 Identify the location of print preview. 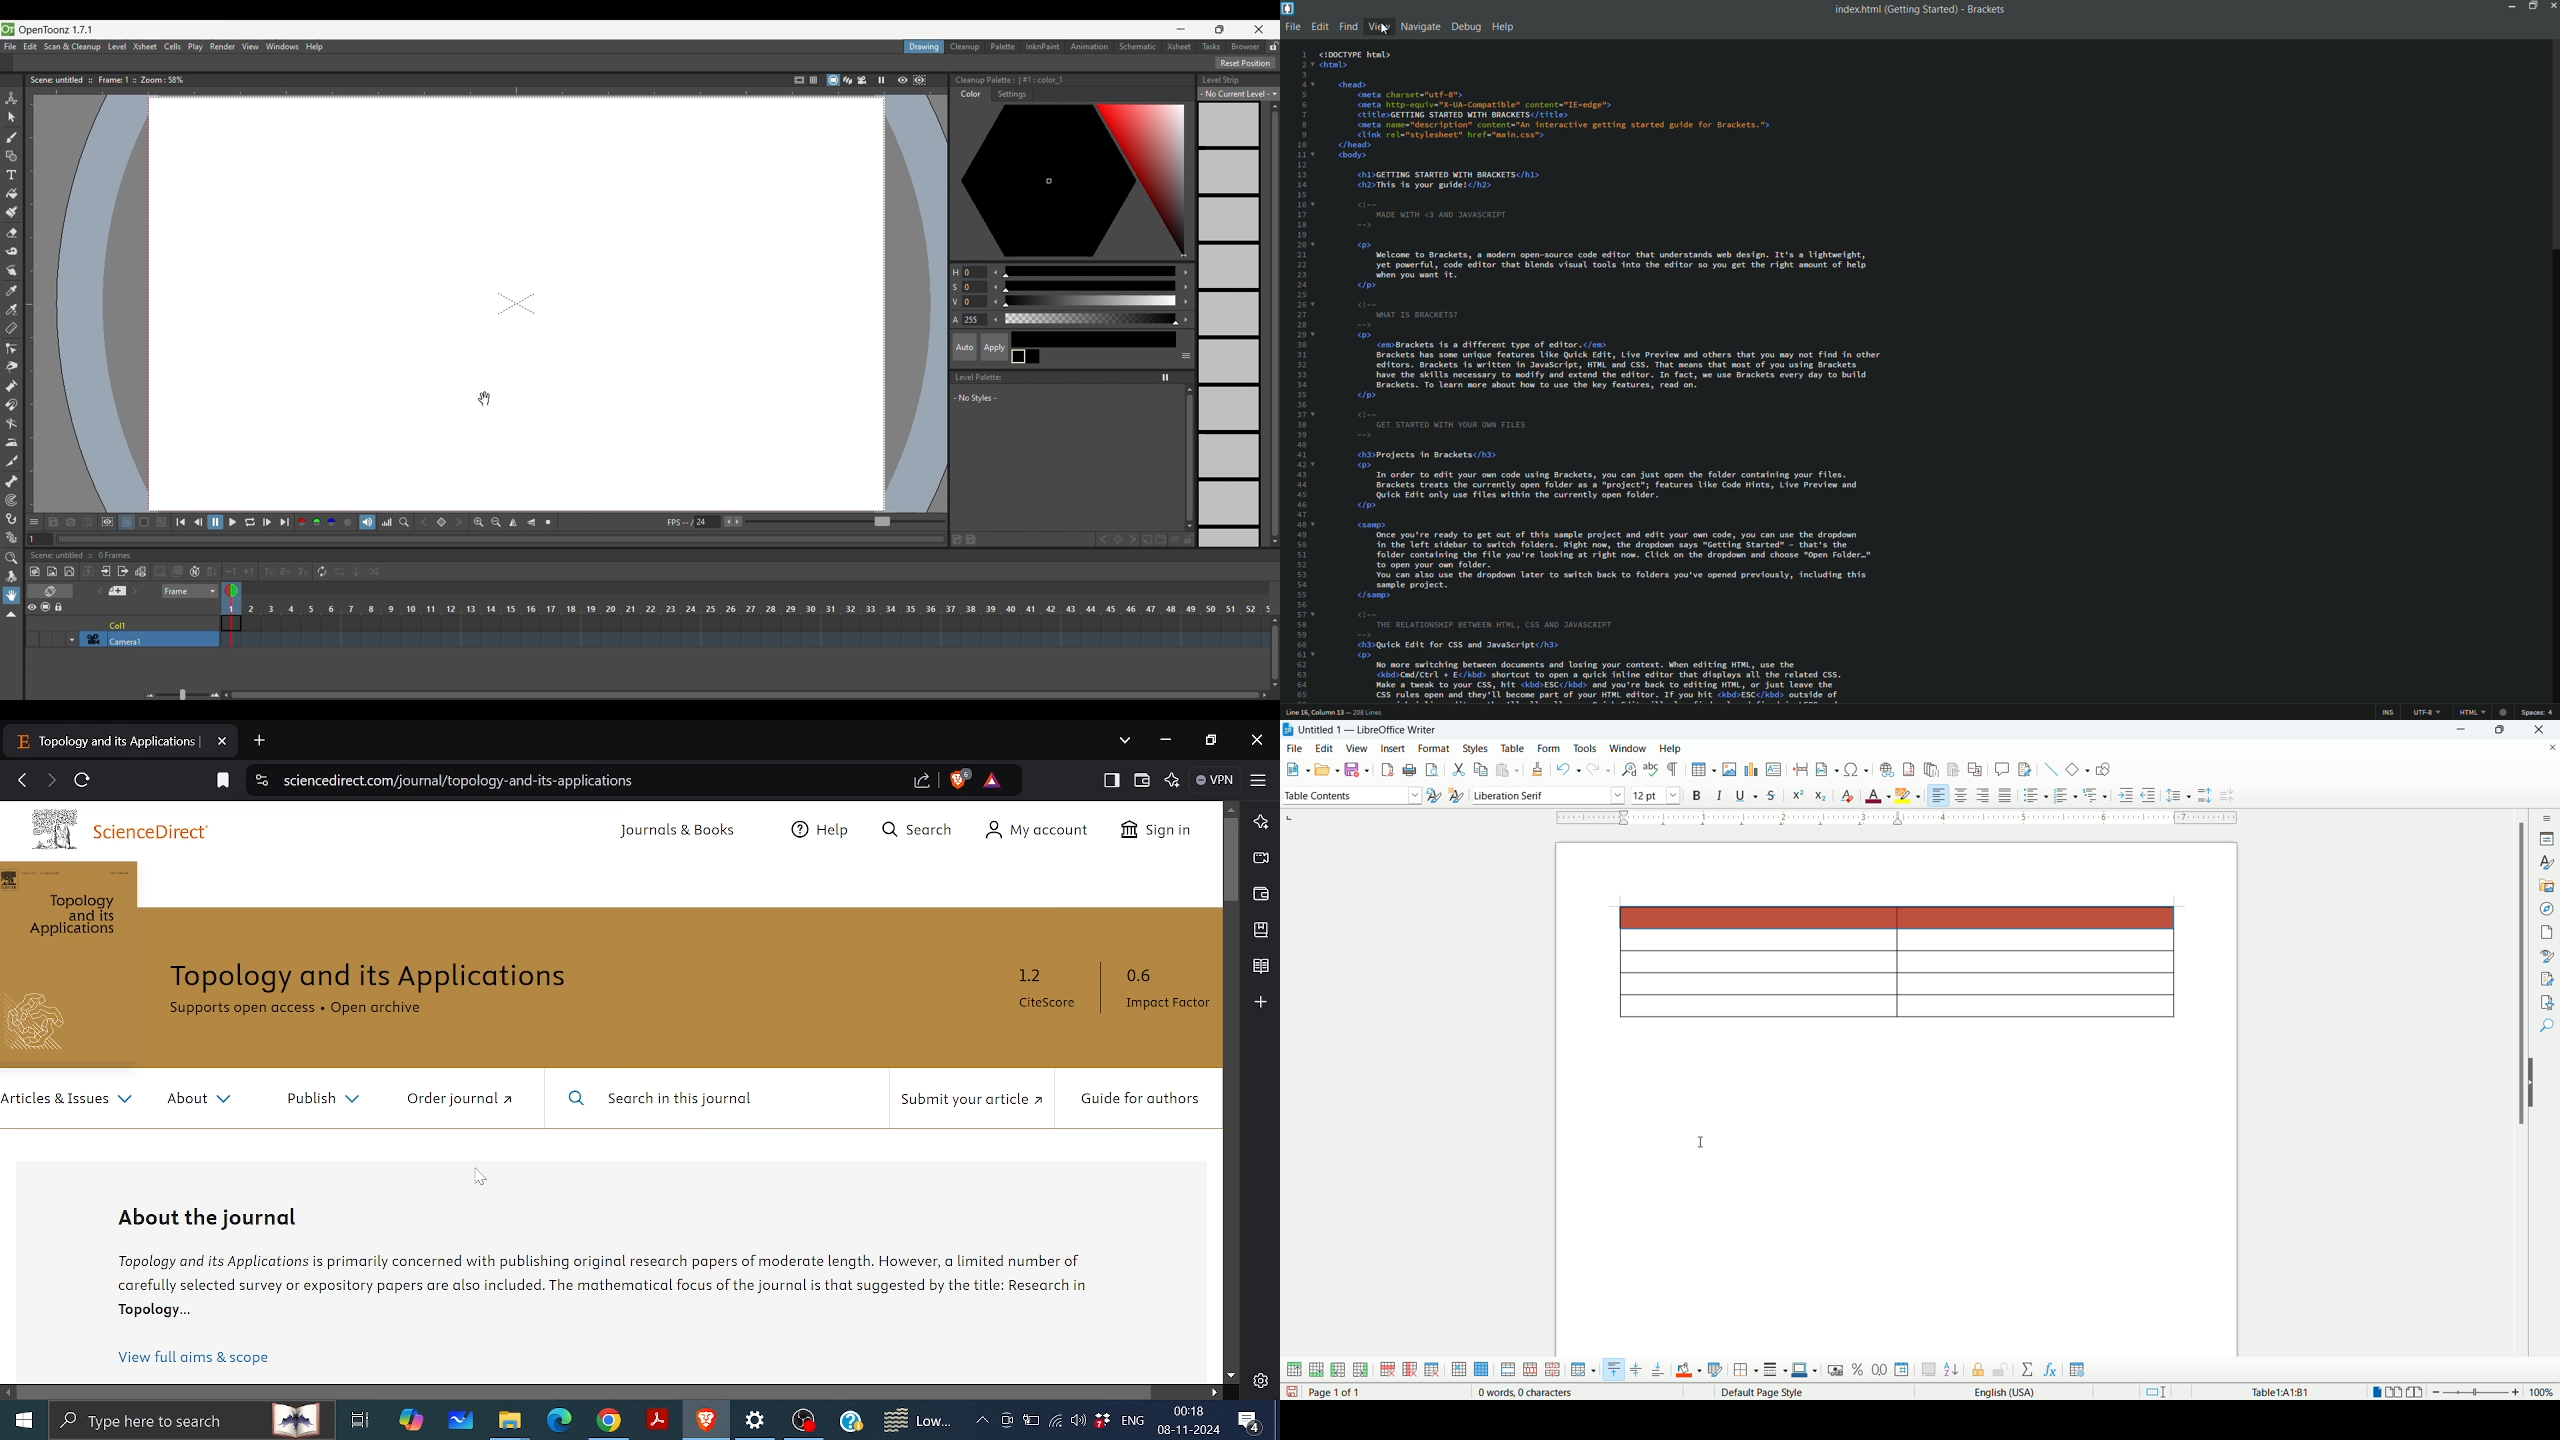
(1434, 767).